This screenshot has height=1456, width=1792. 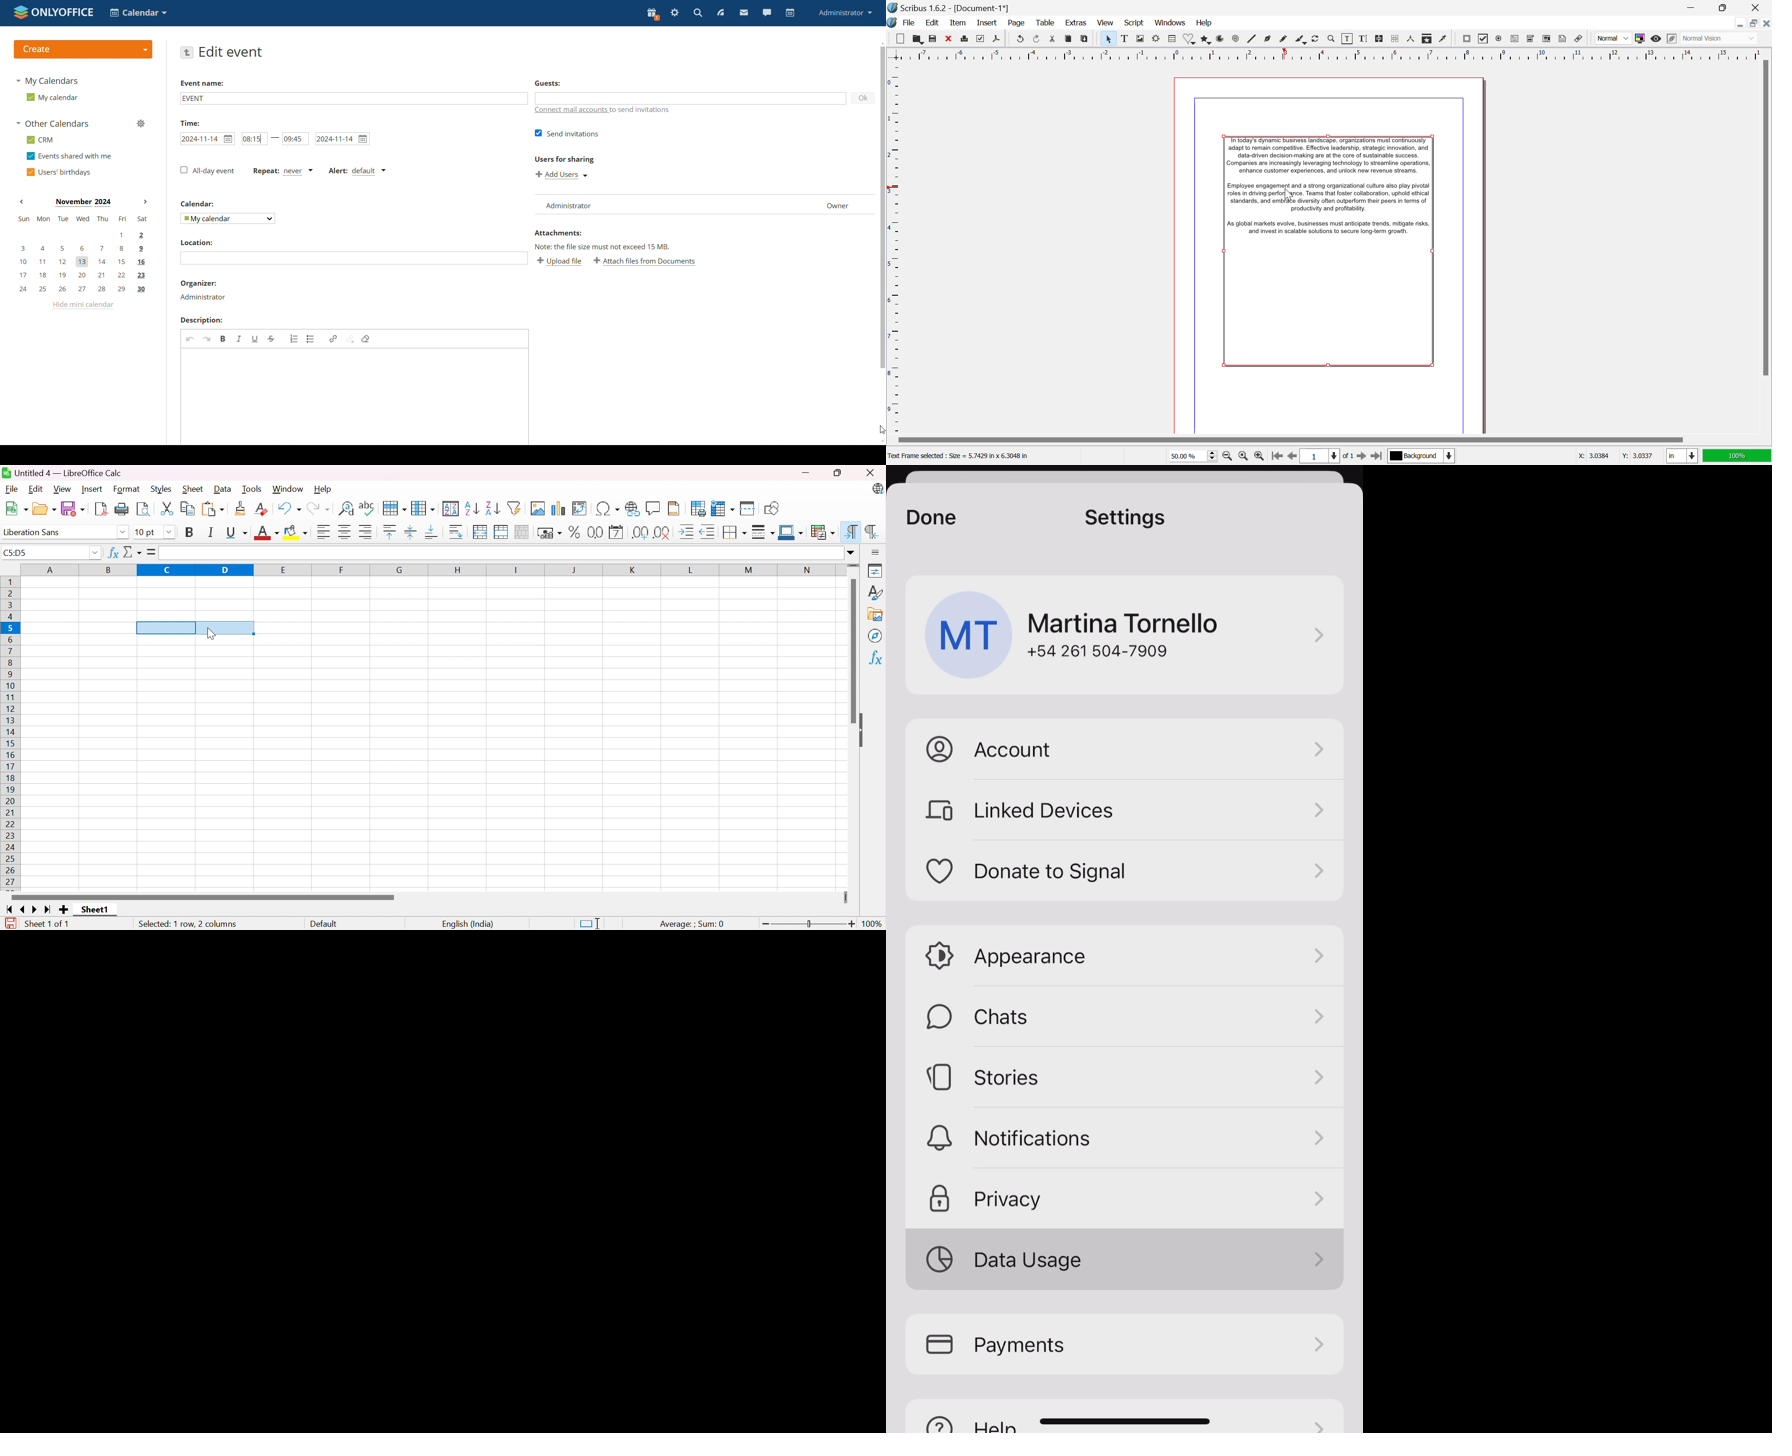 What do you see at coordinates (874, 658) in the screenshot?
I see `Functions` at bounding box center [874, 658].